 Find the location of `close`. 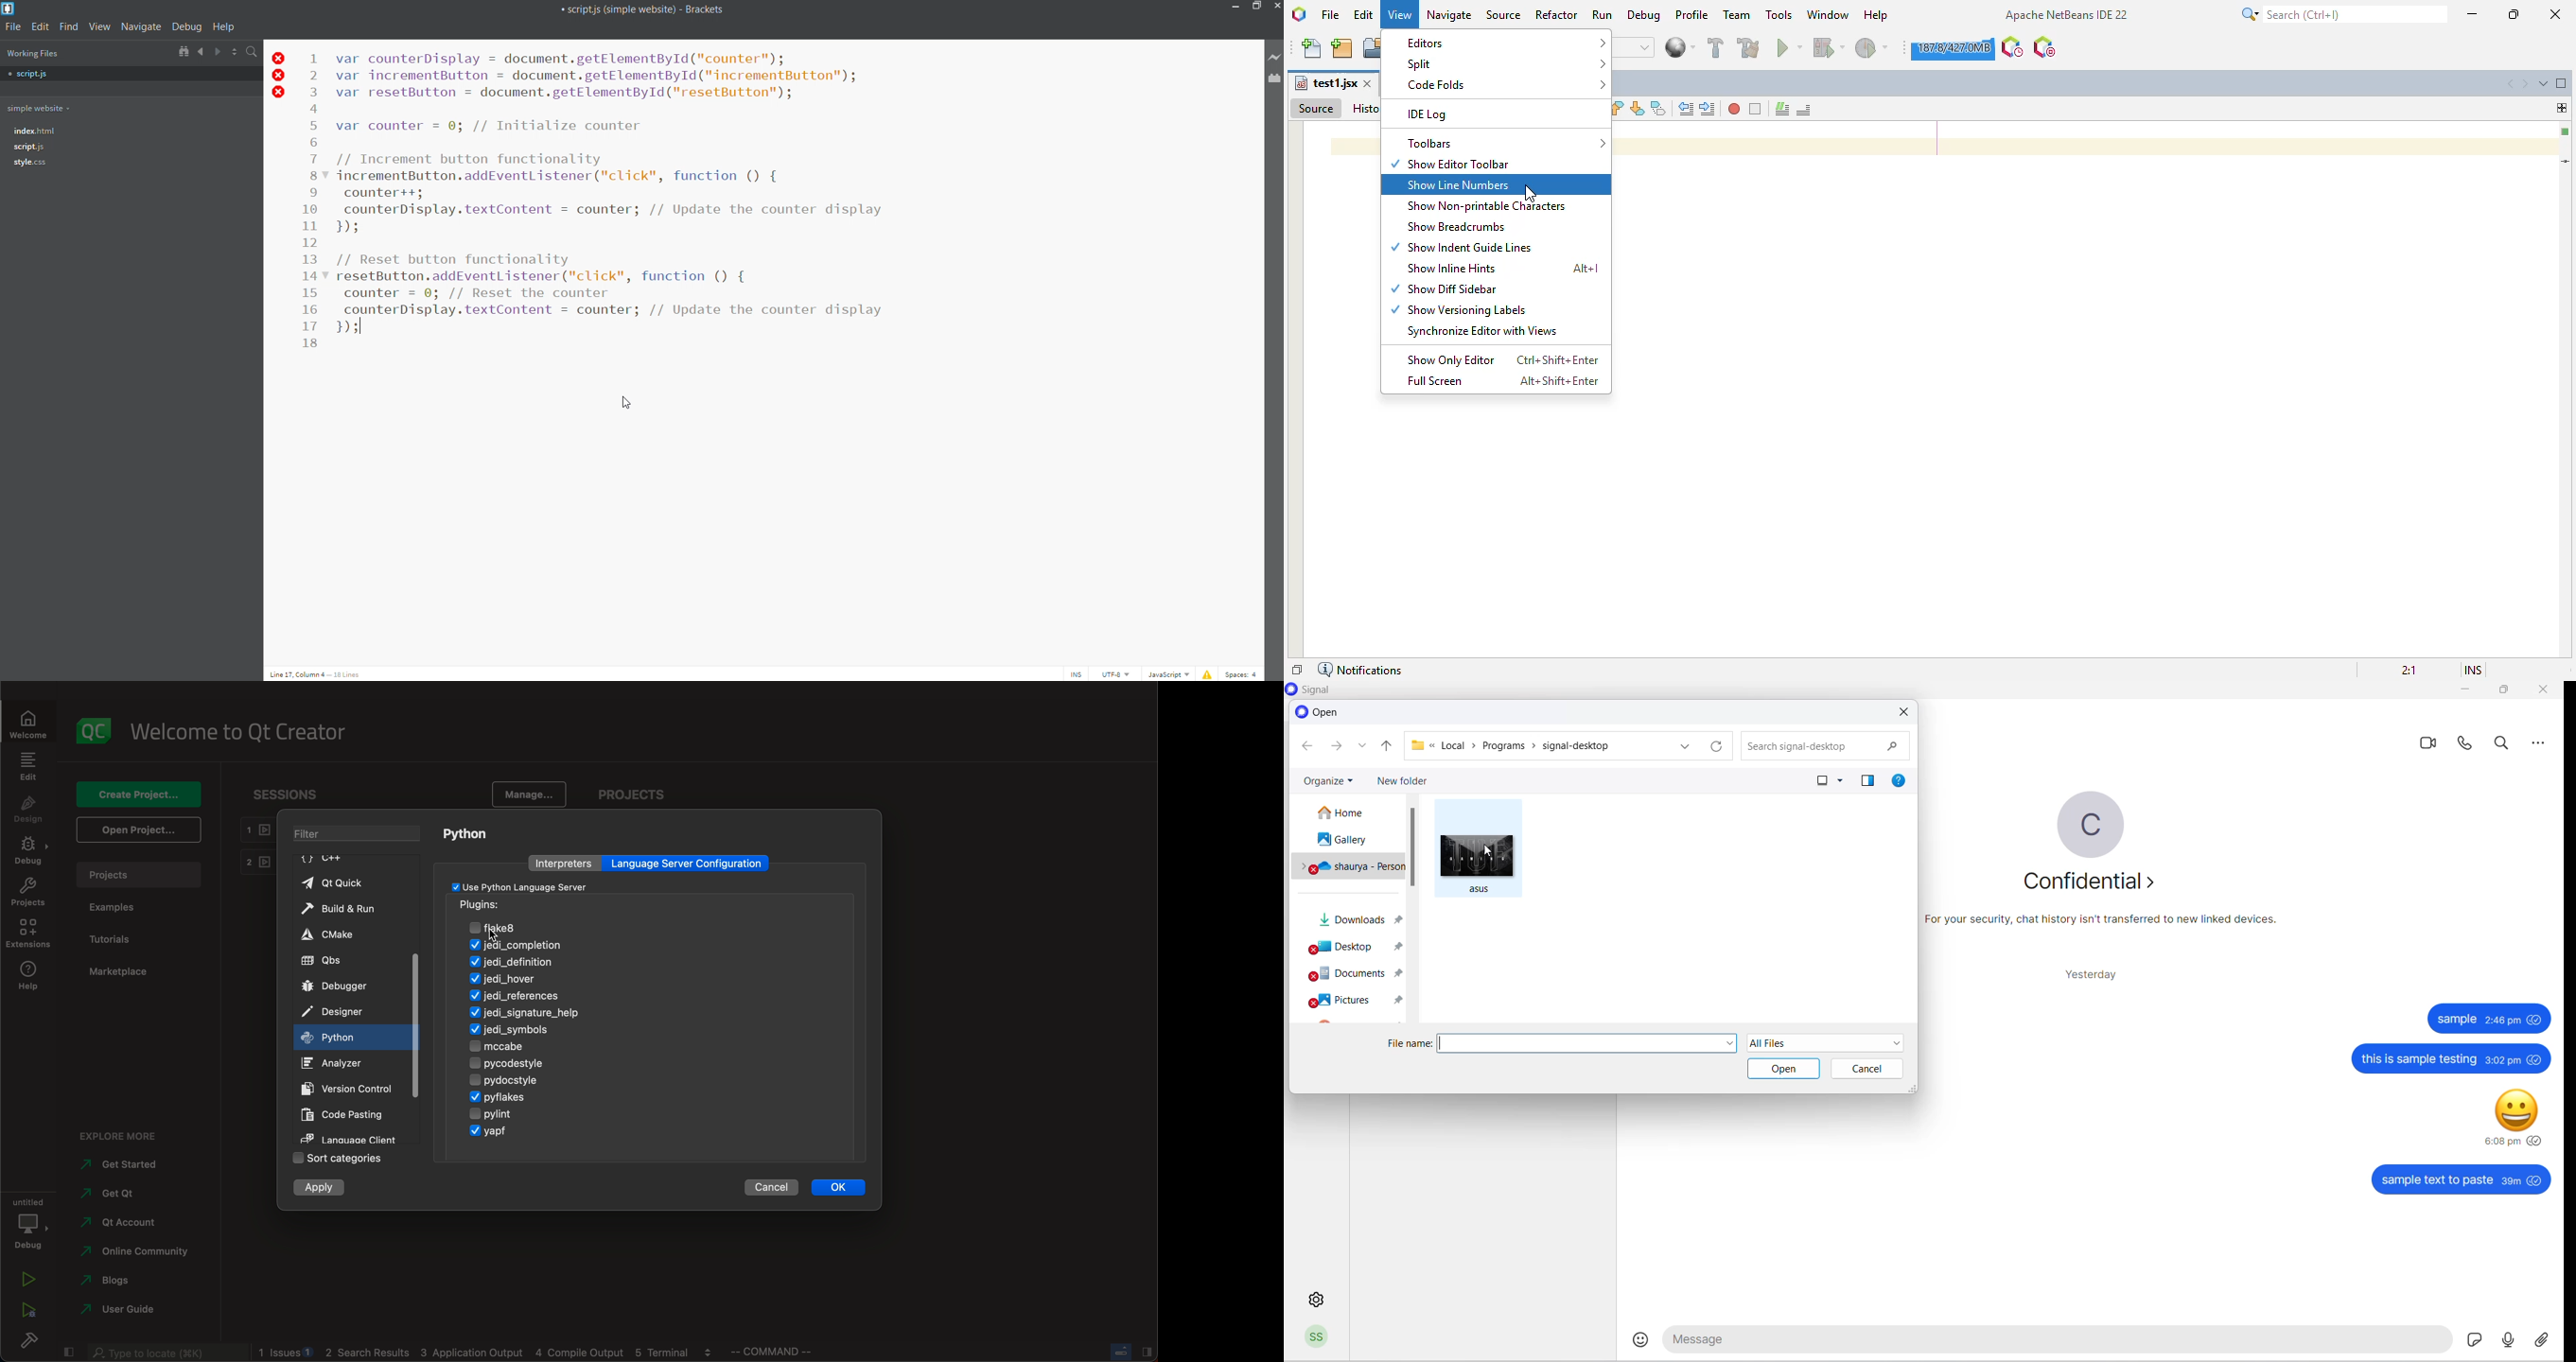

close is located at coordinates (1905, 712).